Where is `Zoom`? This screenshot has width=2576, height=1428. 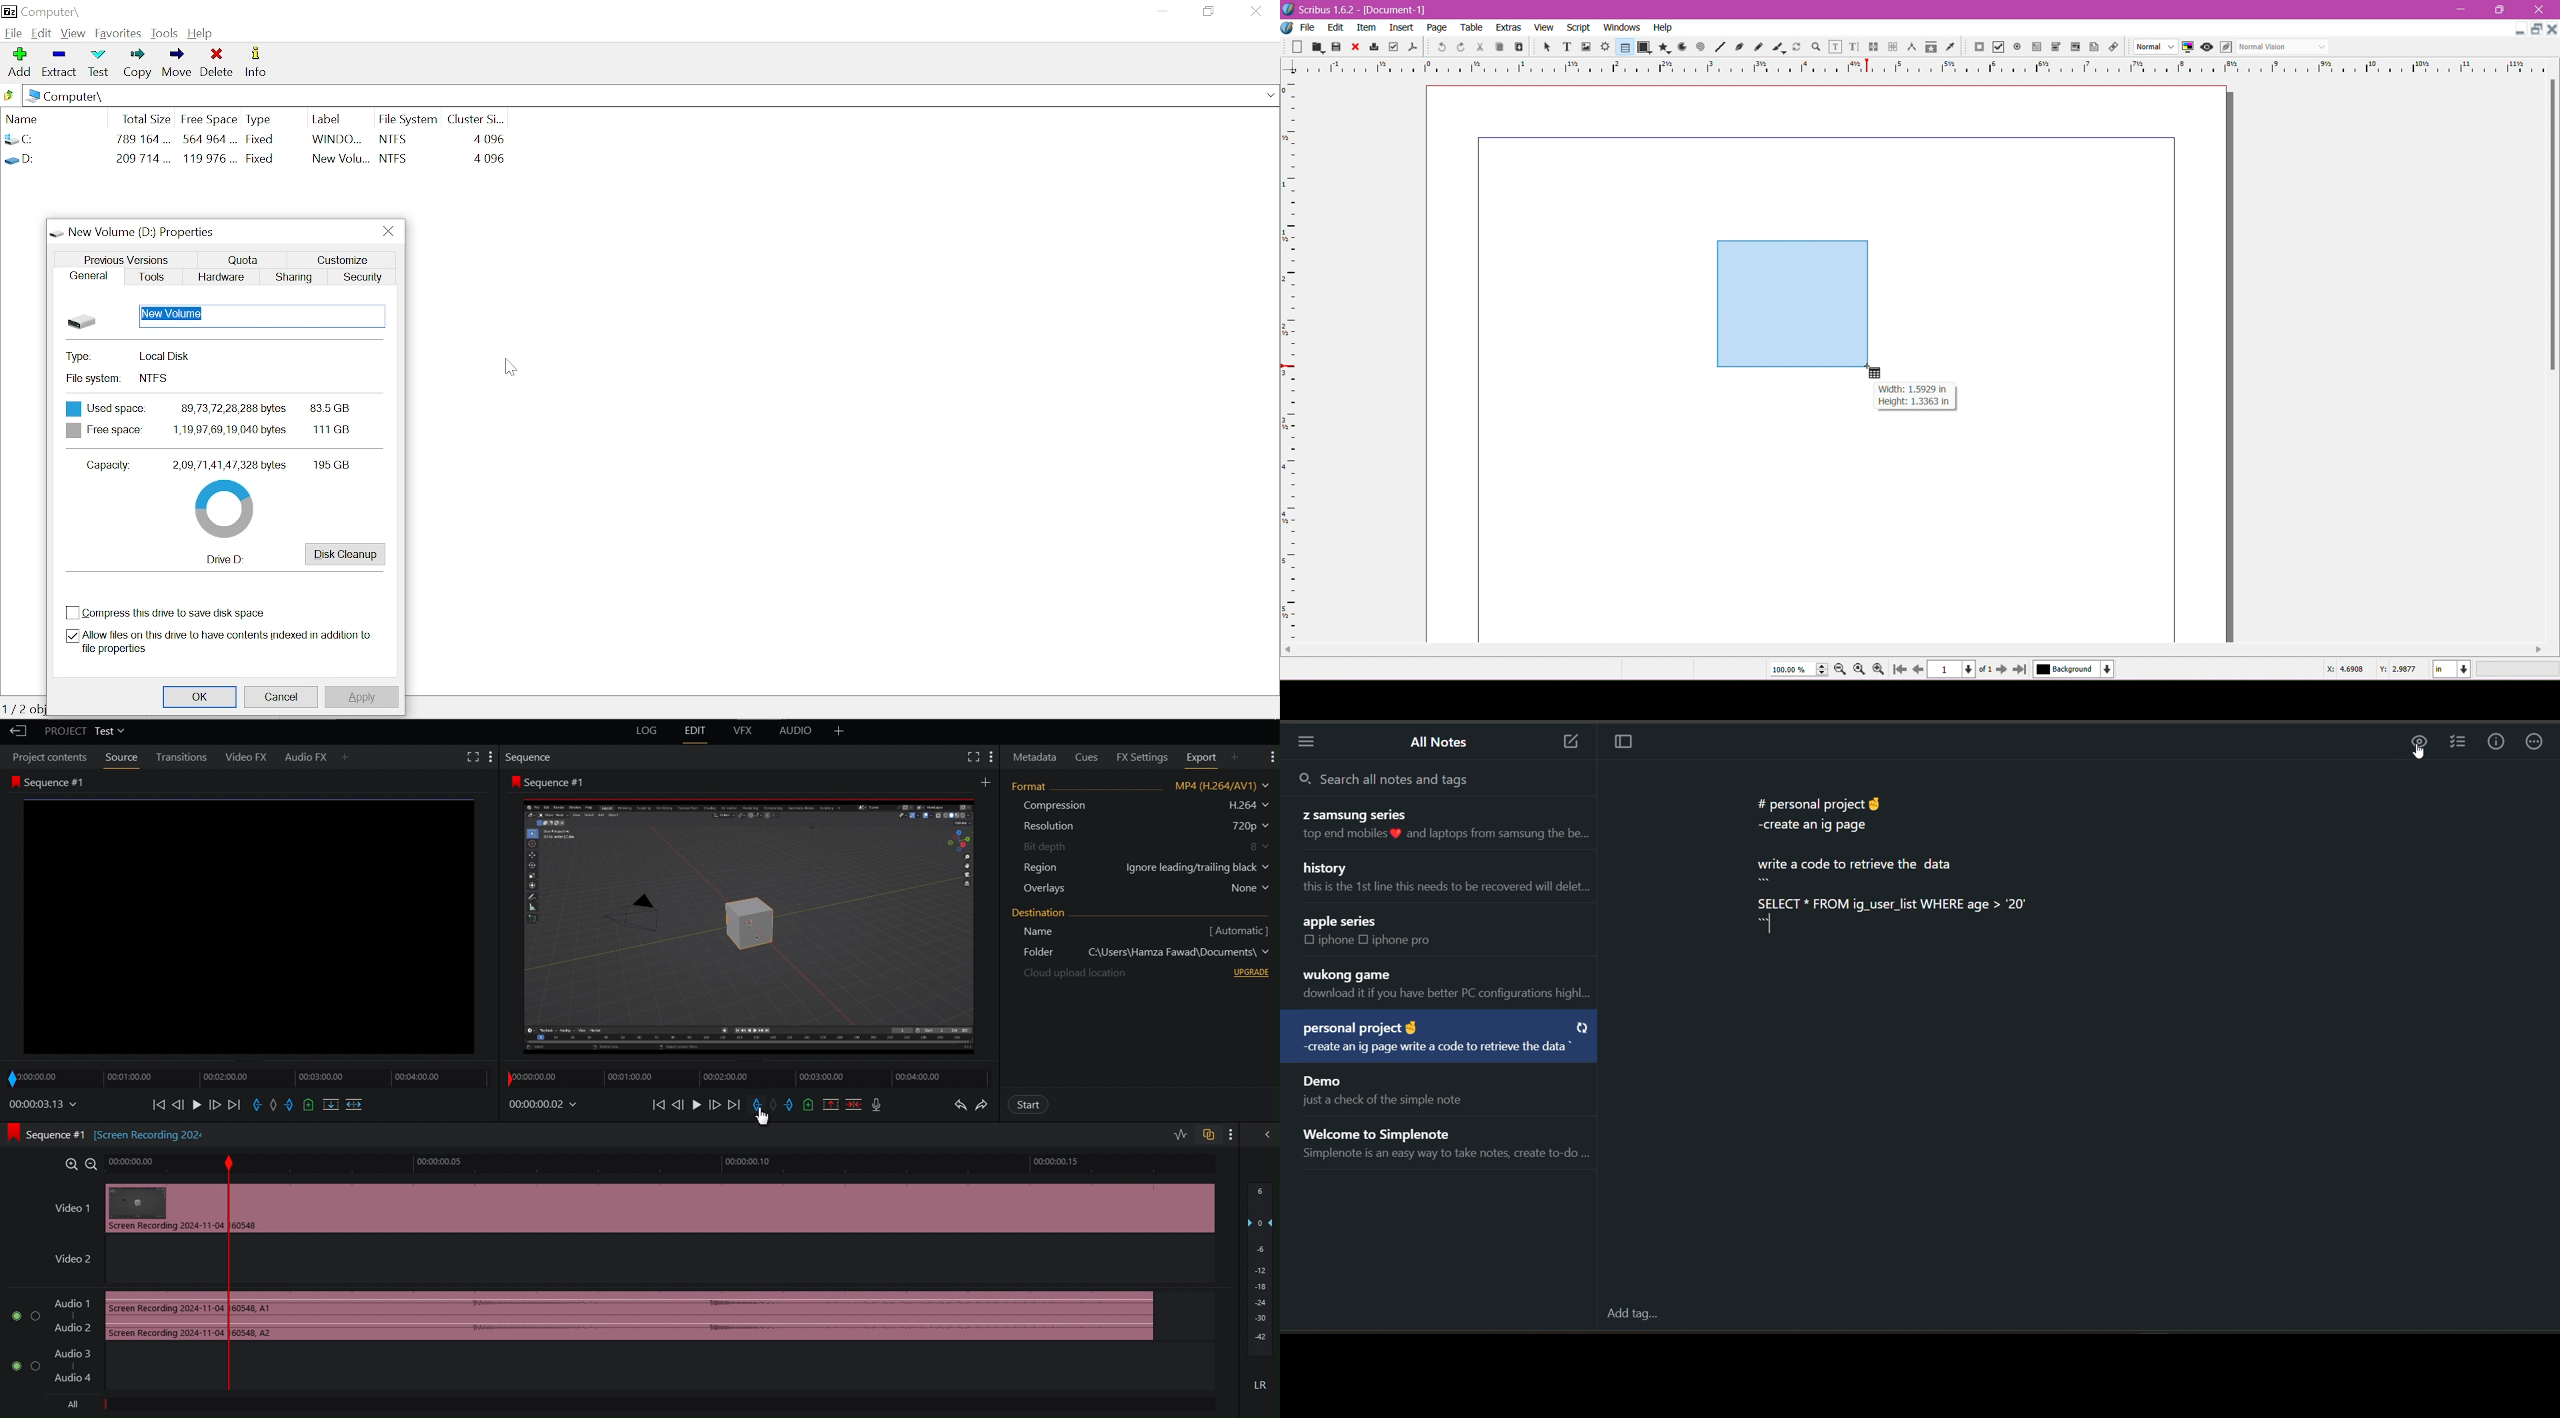
Zoom is located at coordinates (79, 1164).